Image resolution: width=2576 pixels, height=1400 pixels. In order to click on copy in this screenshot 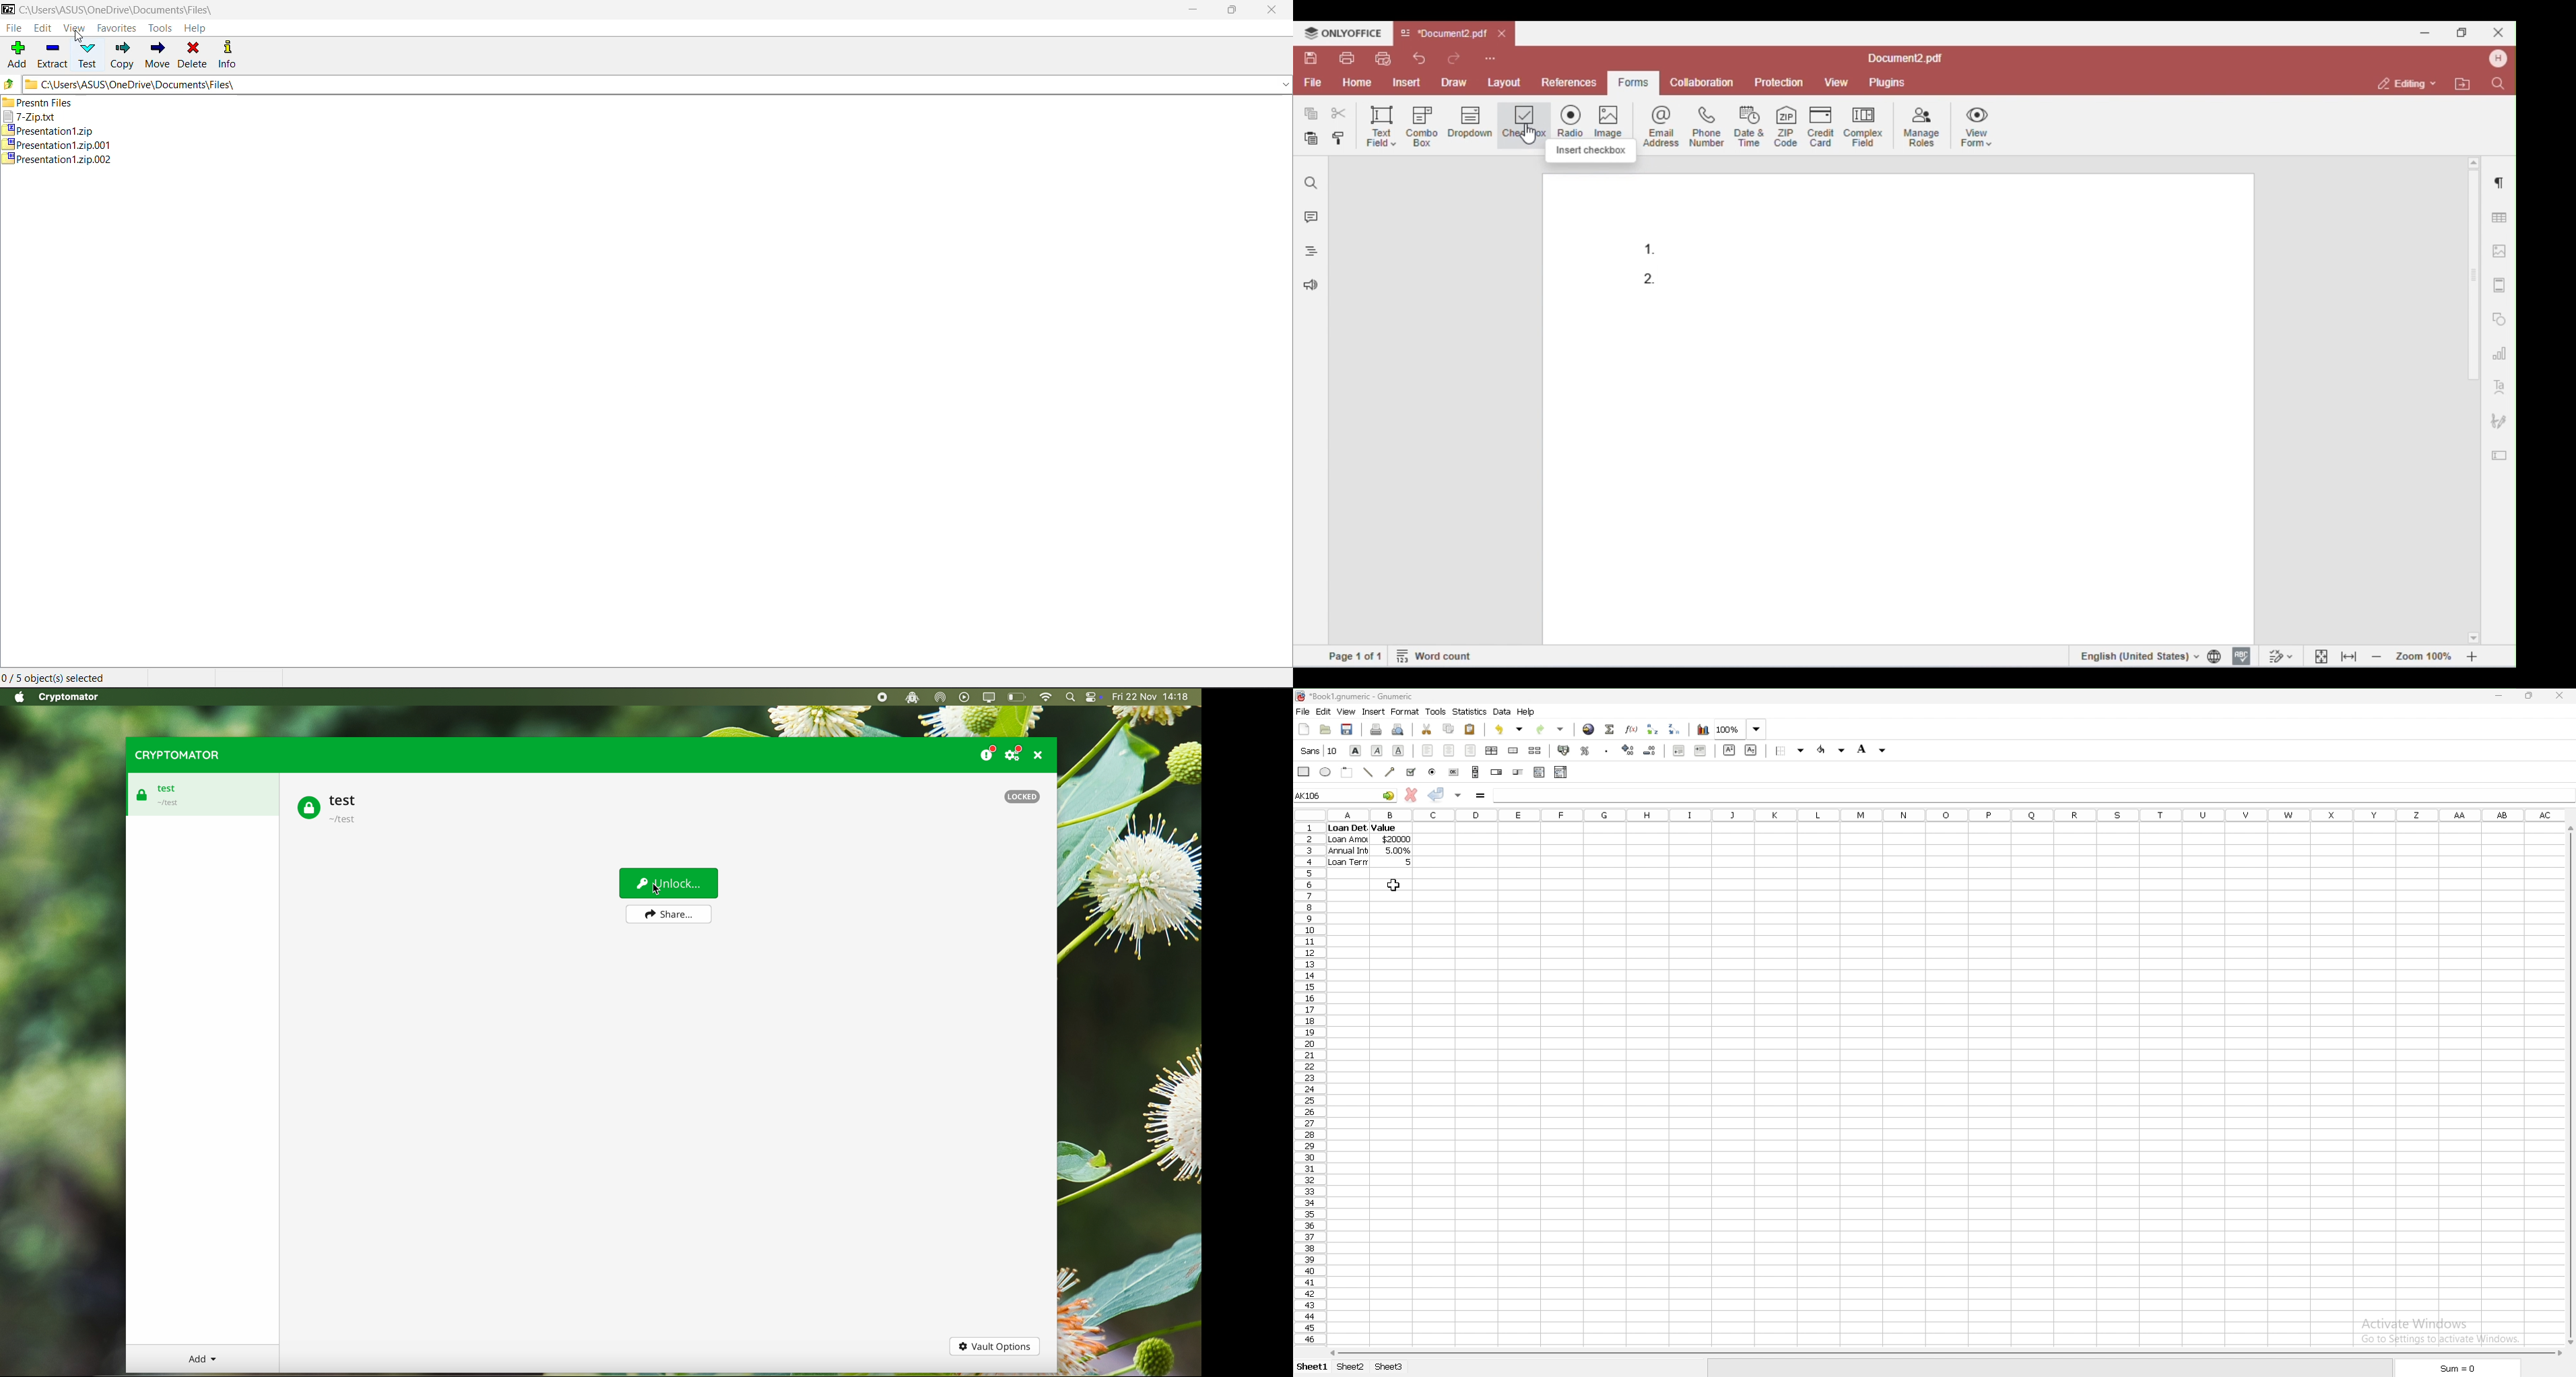, I will do `click(1448, 729)`.